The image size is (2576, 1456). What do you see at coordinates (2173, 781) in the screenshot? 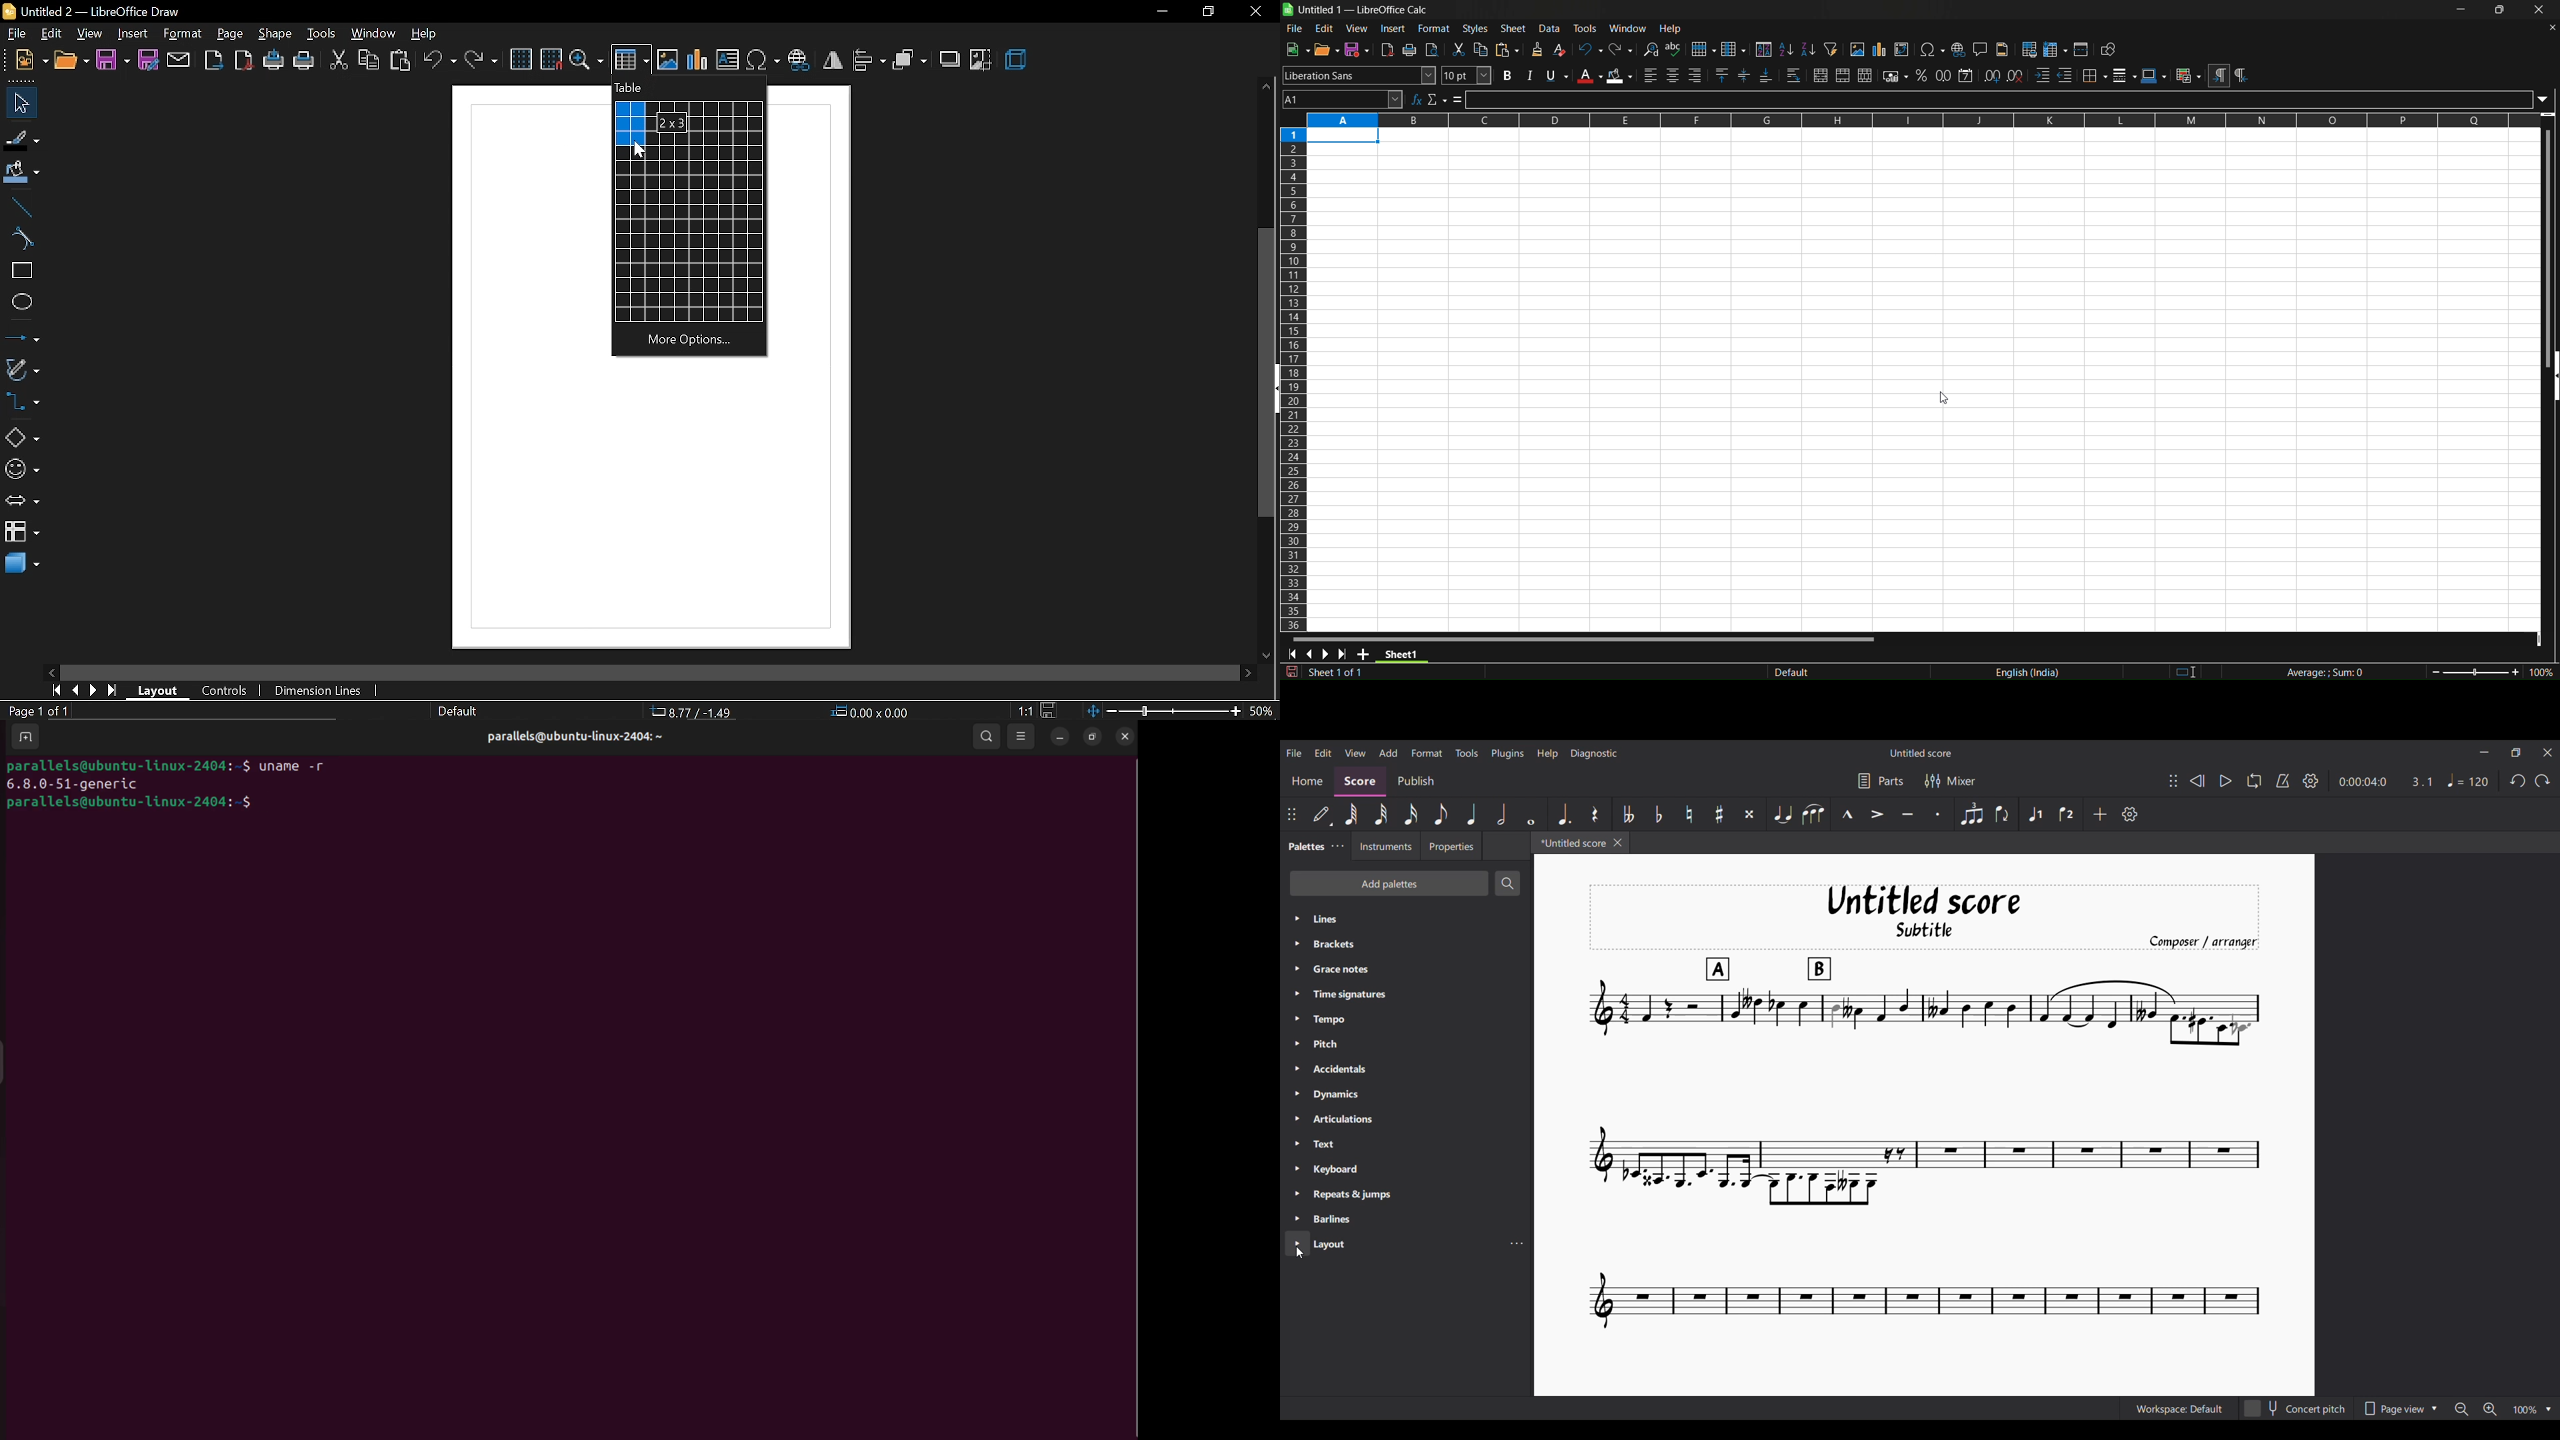
I see `Change position` at bounding box center [2173, 781].